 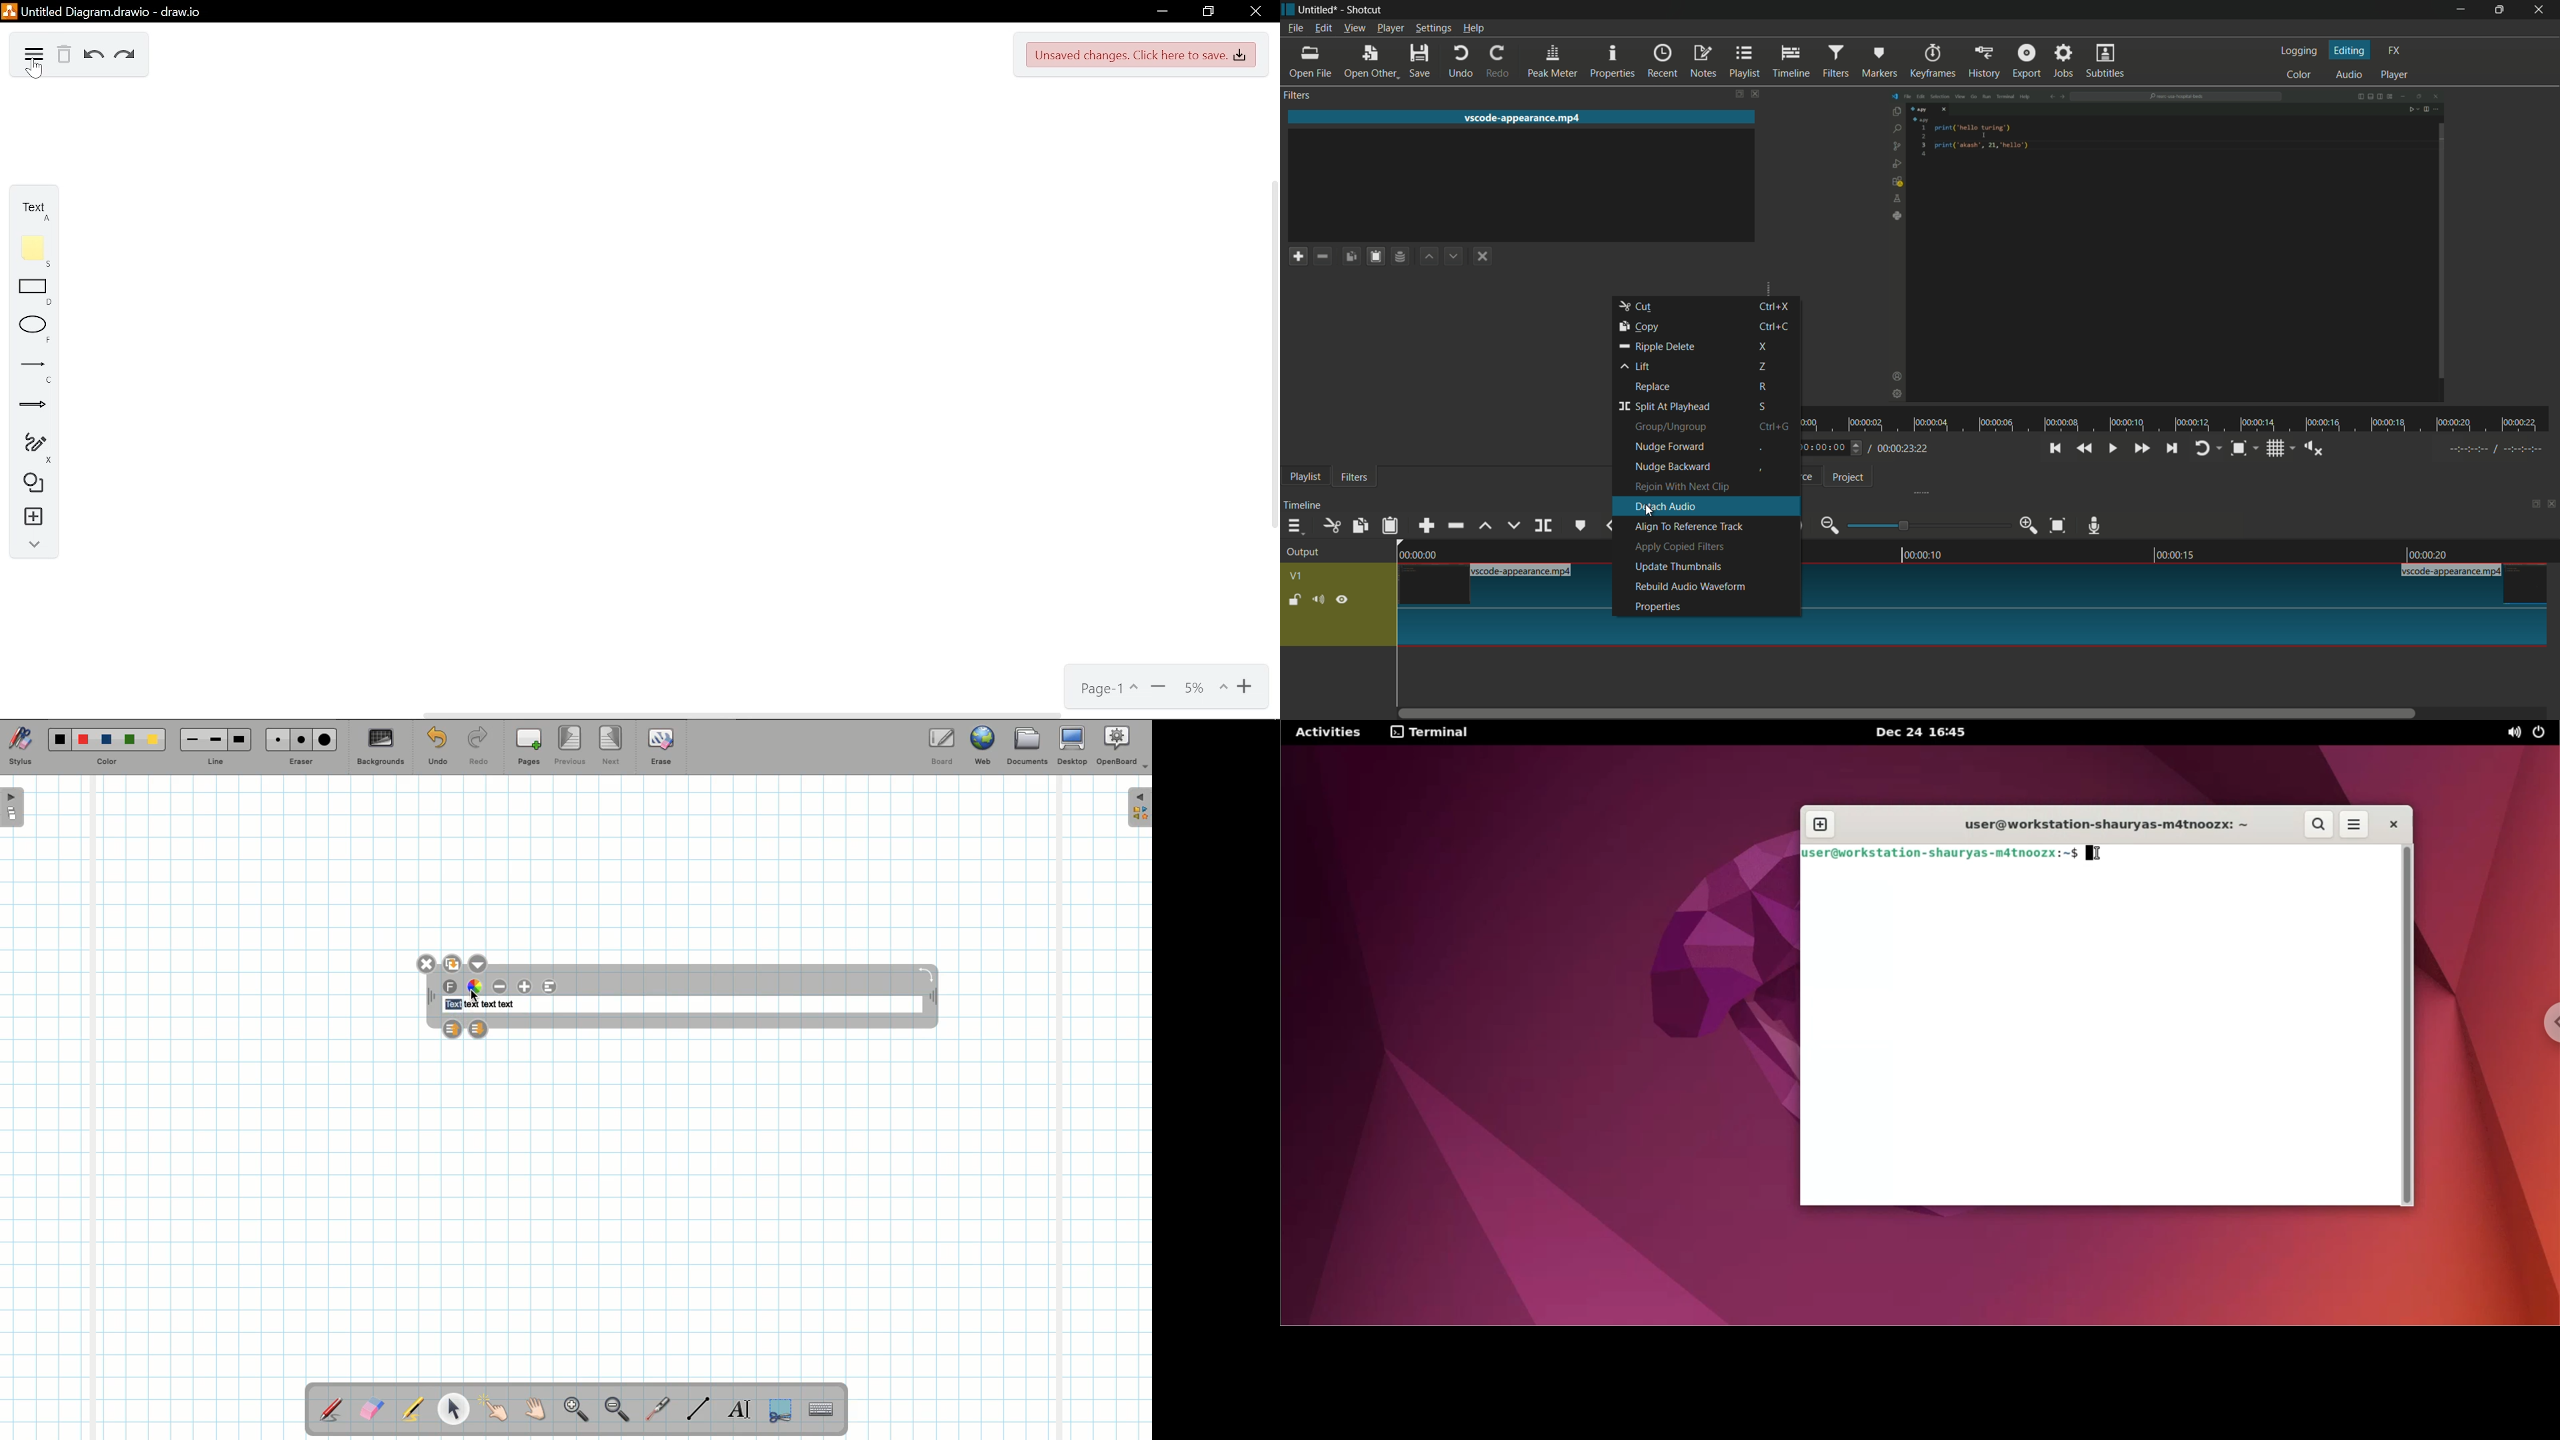 What do you see at coordinates (1208, 11) in the screenshot?
I see `Restore down` at bounding box center [1208, 11].